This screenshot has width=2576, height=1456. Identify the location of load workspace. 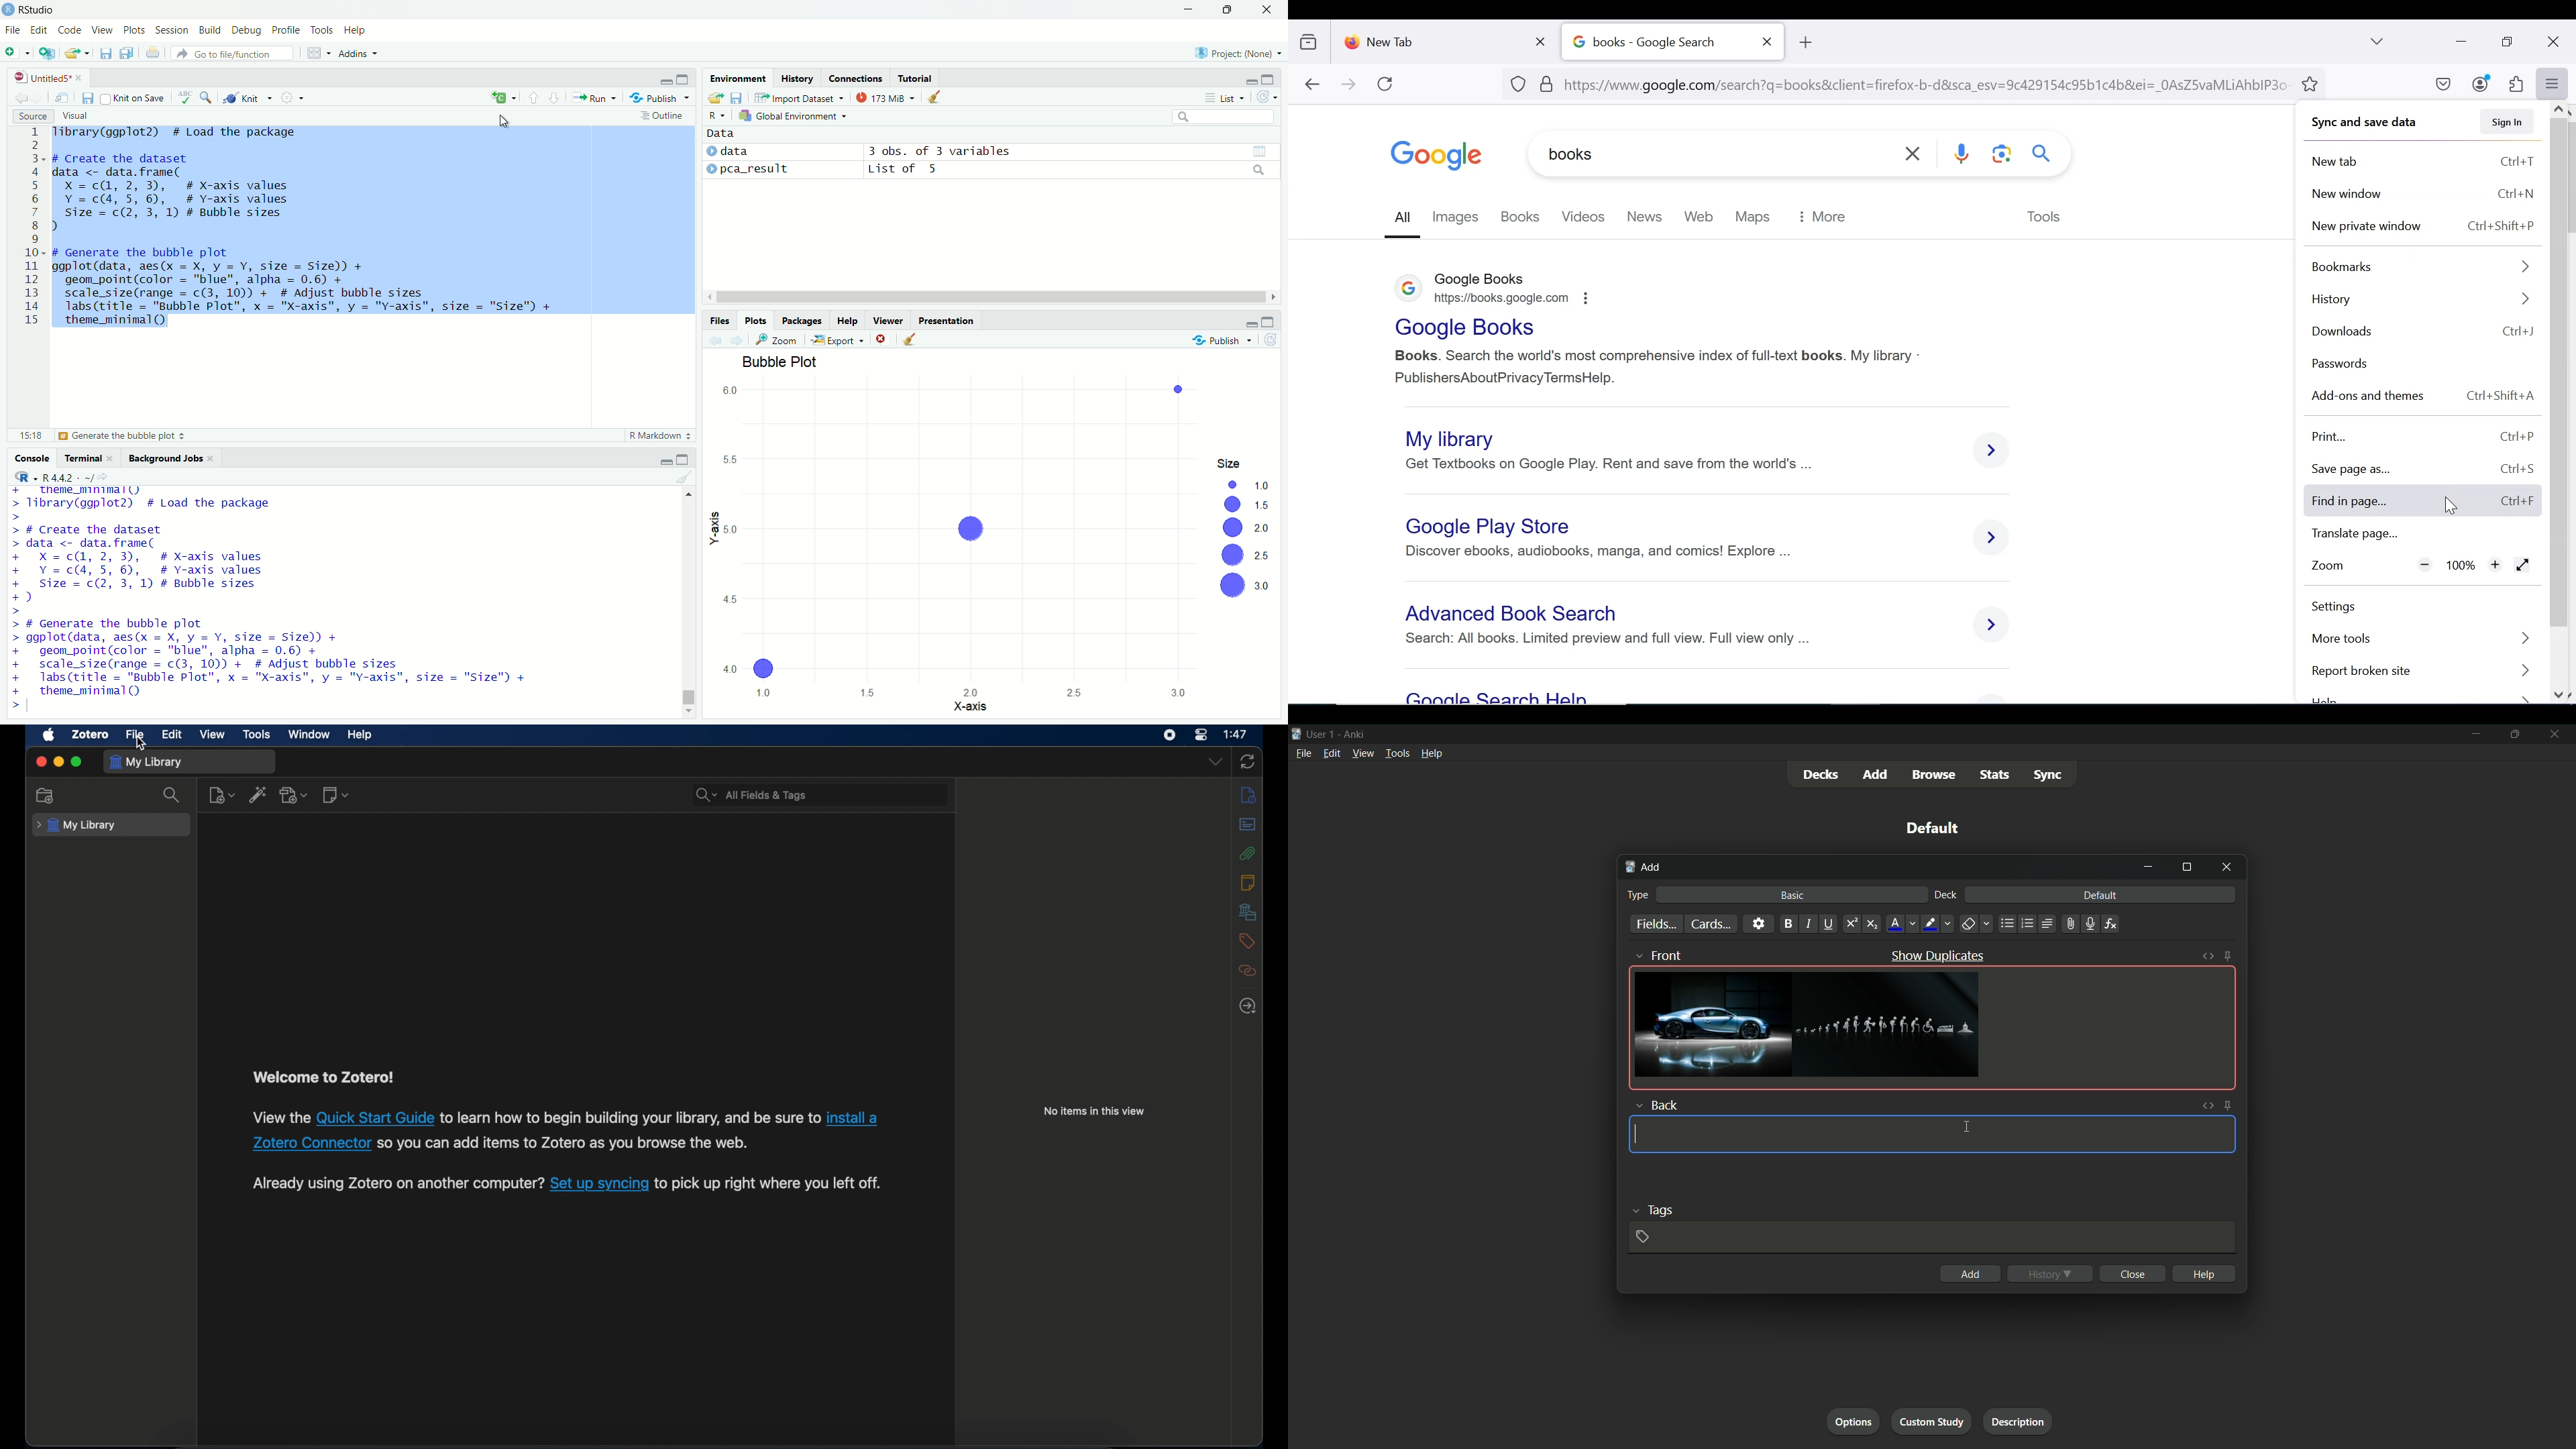
(715, 99).